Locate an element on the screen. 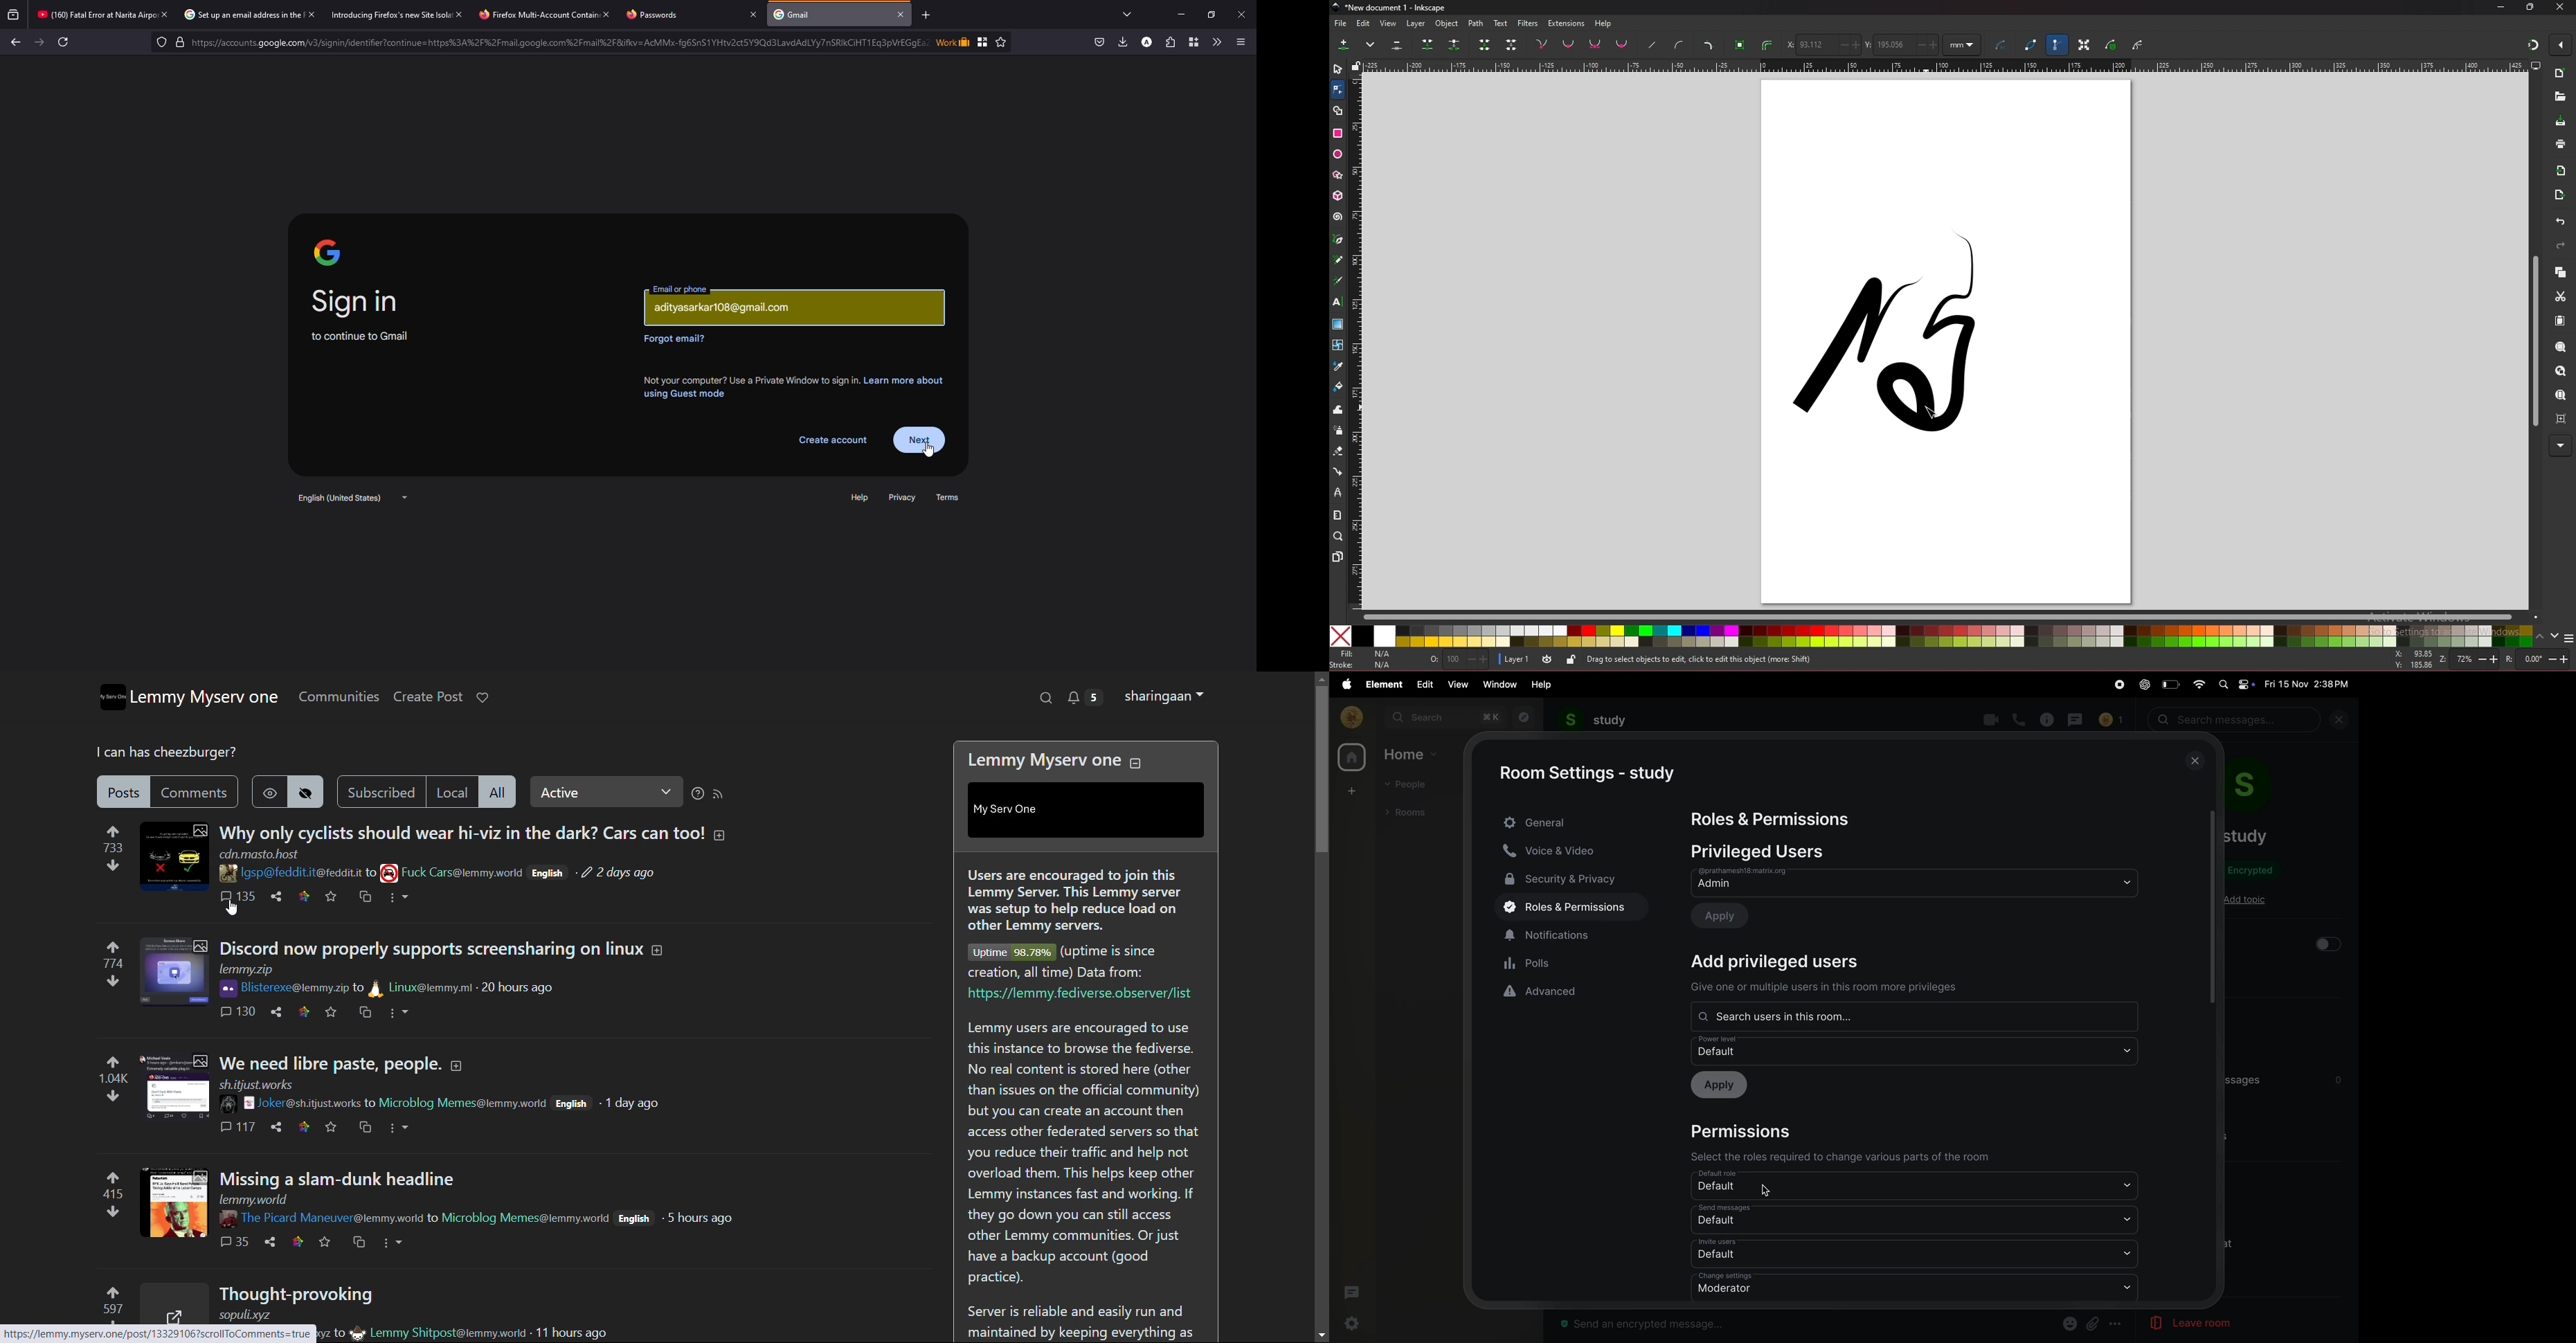 The height and width of the screenshot is (1344, 2576). room profile is located at coordinates (2261, 788).